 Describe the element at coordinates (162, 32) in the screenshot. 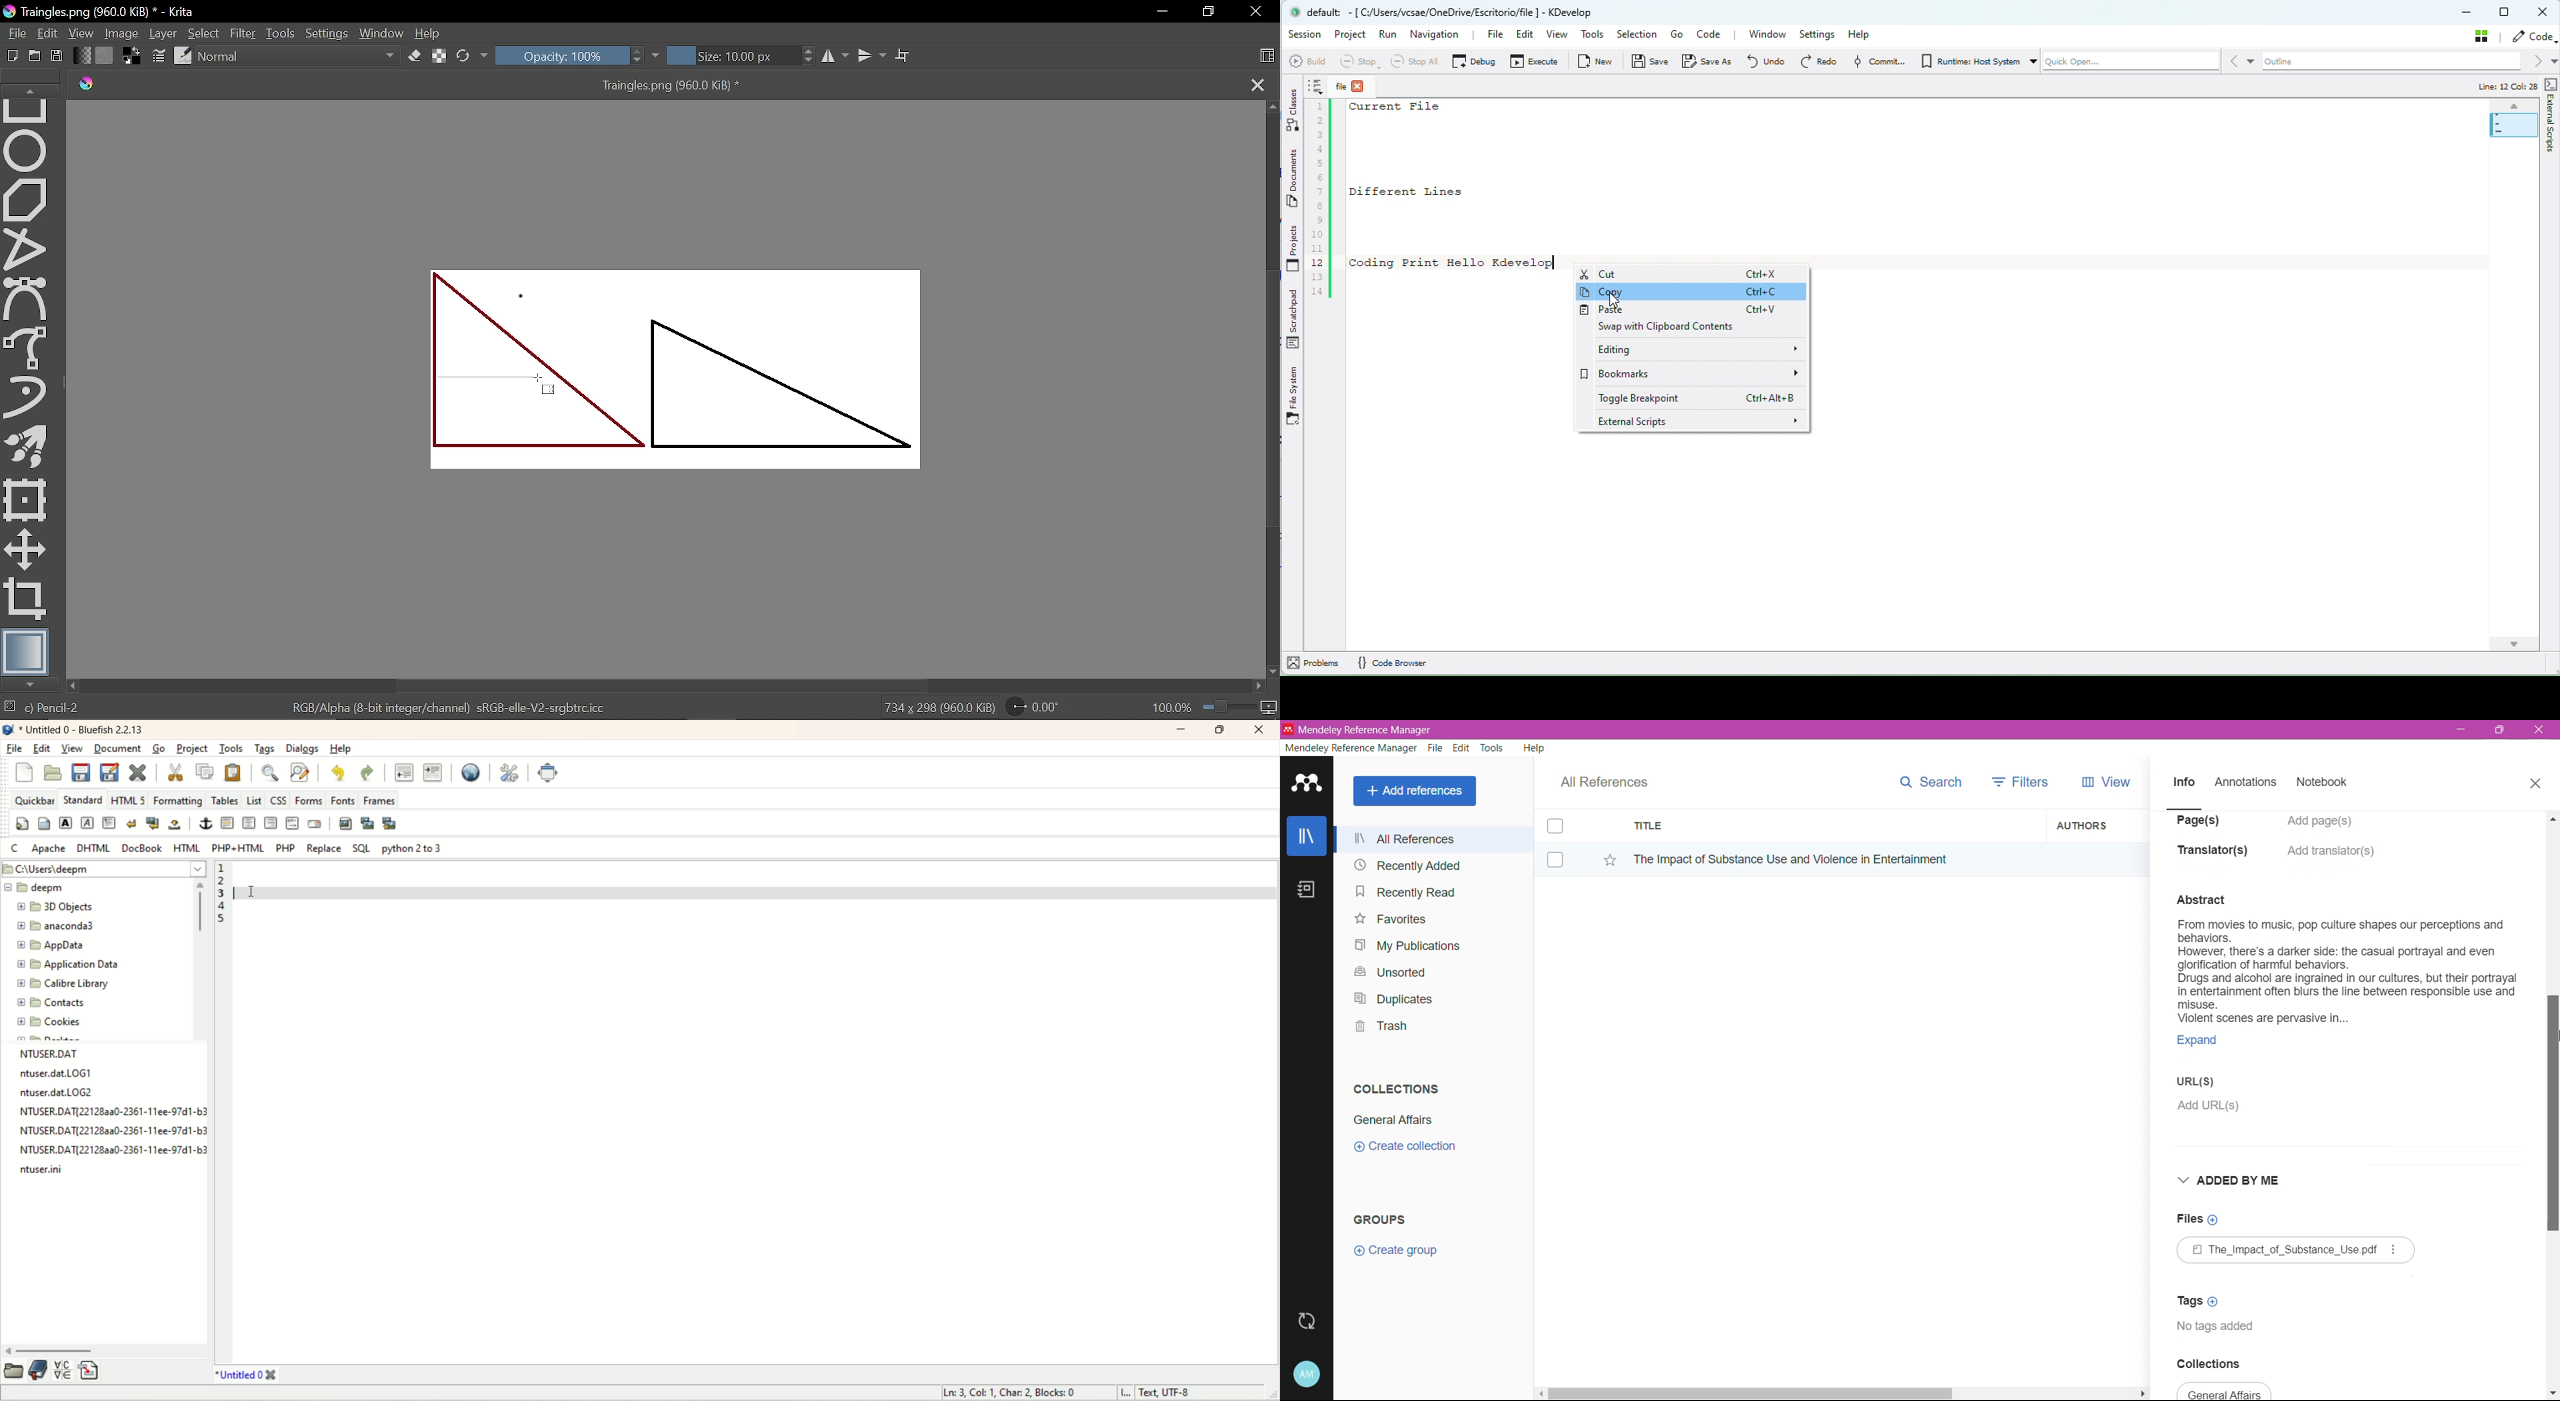

I see `Layer` at that location.